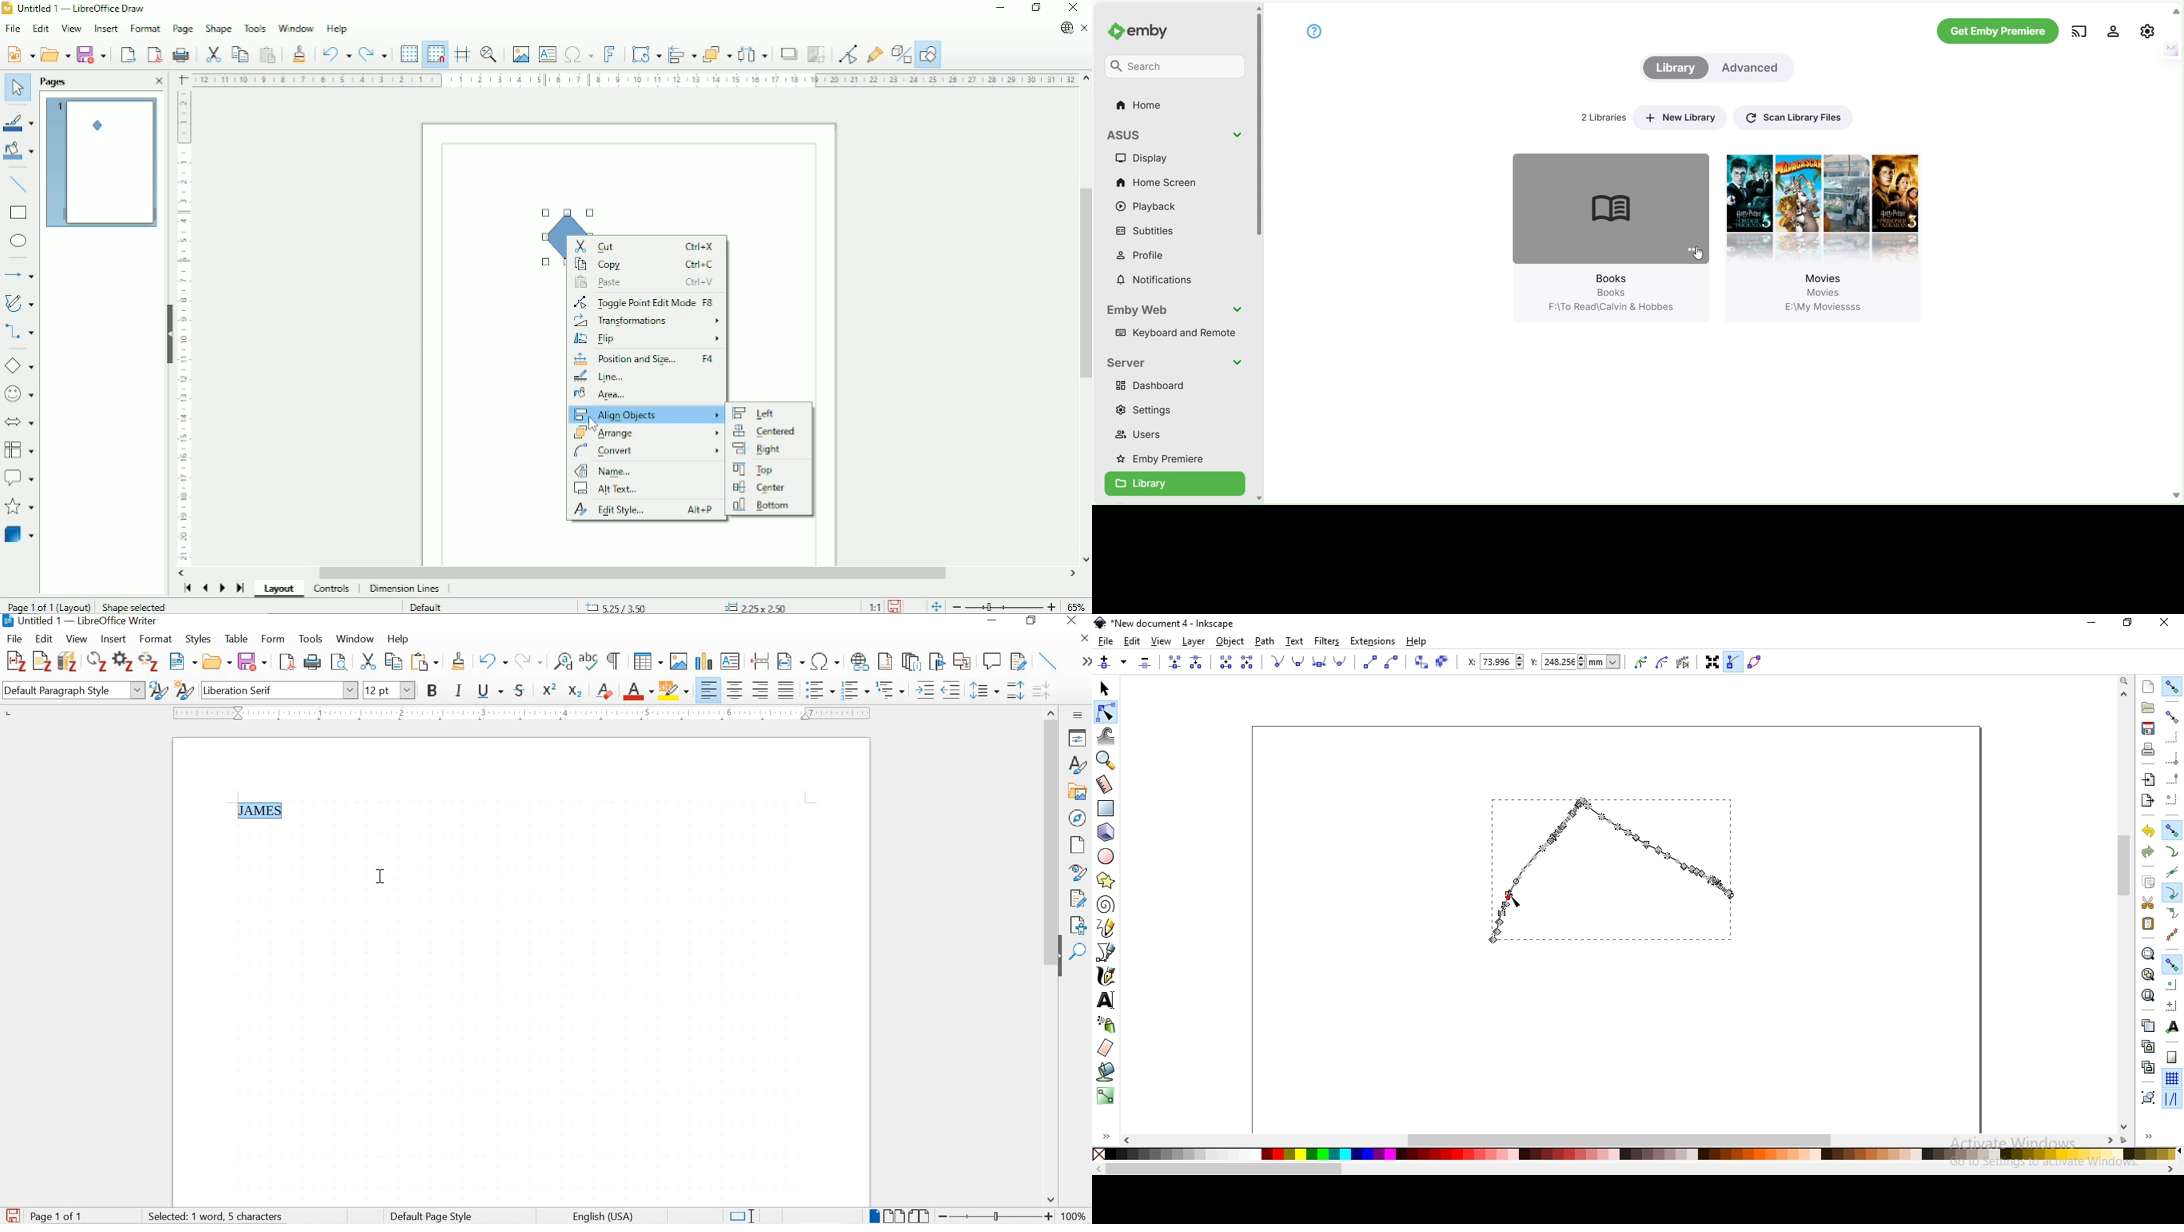  Describe the element at coordinates (73, 692) in the screenshot. I see `set paragraph style` at that location.